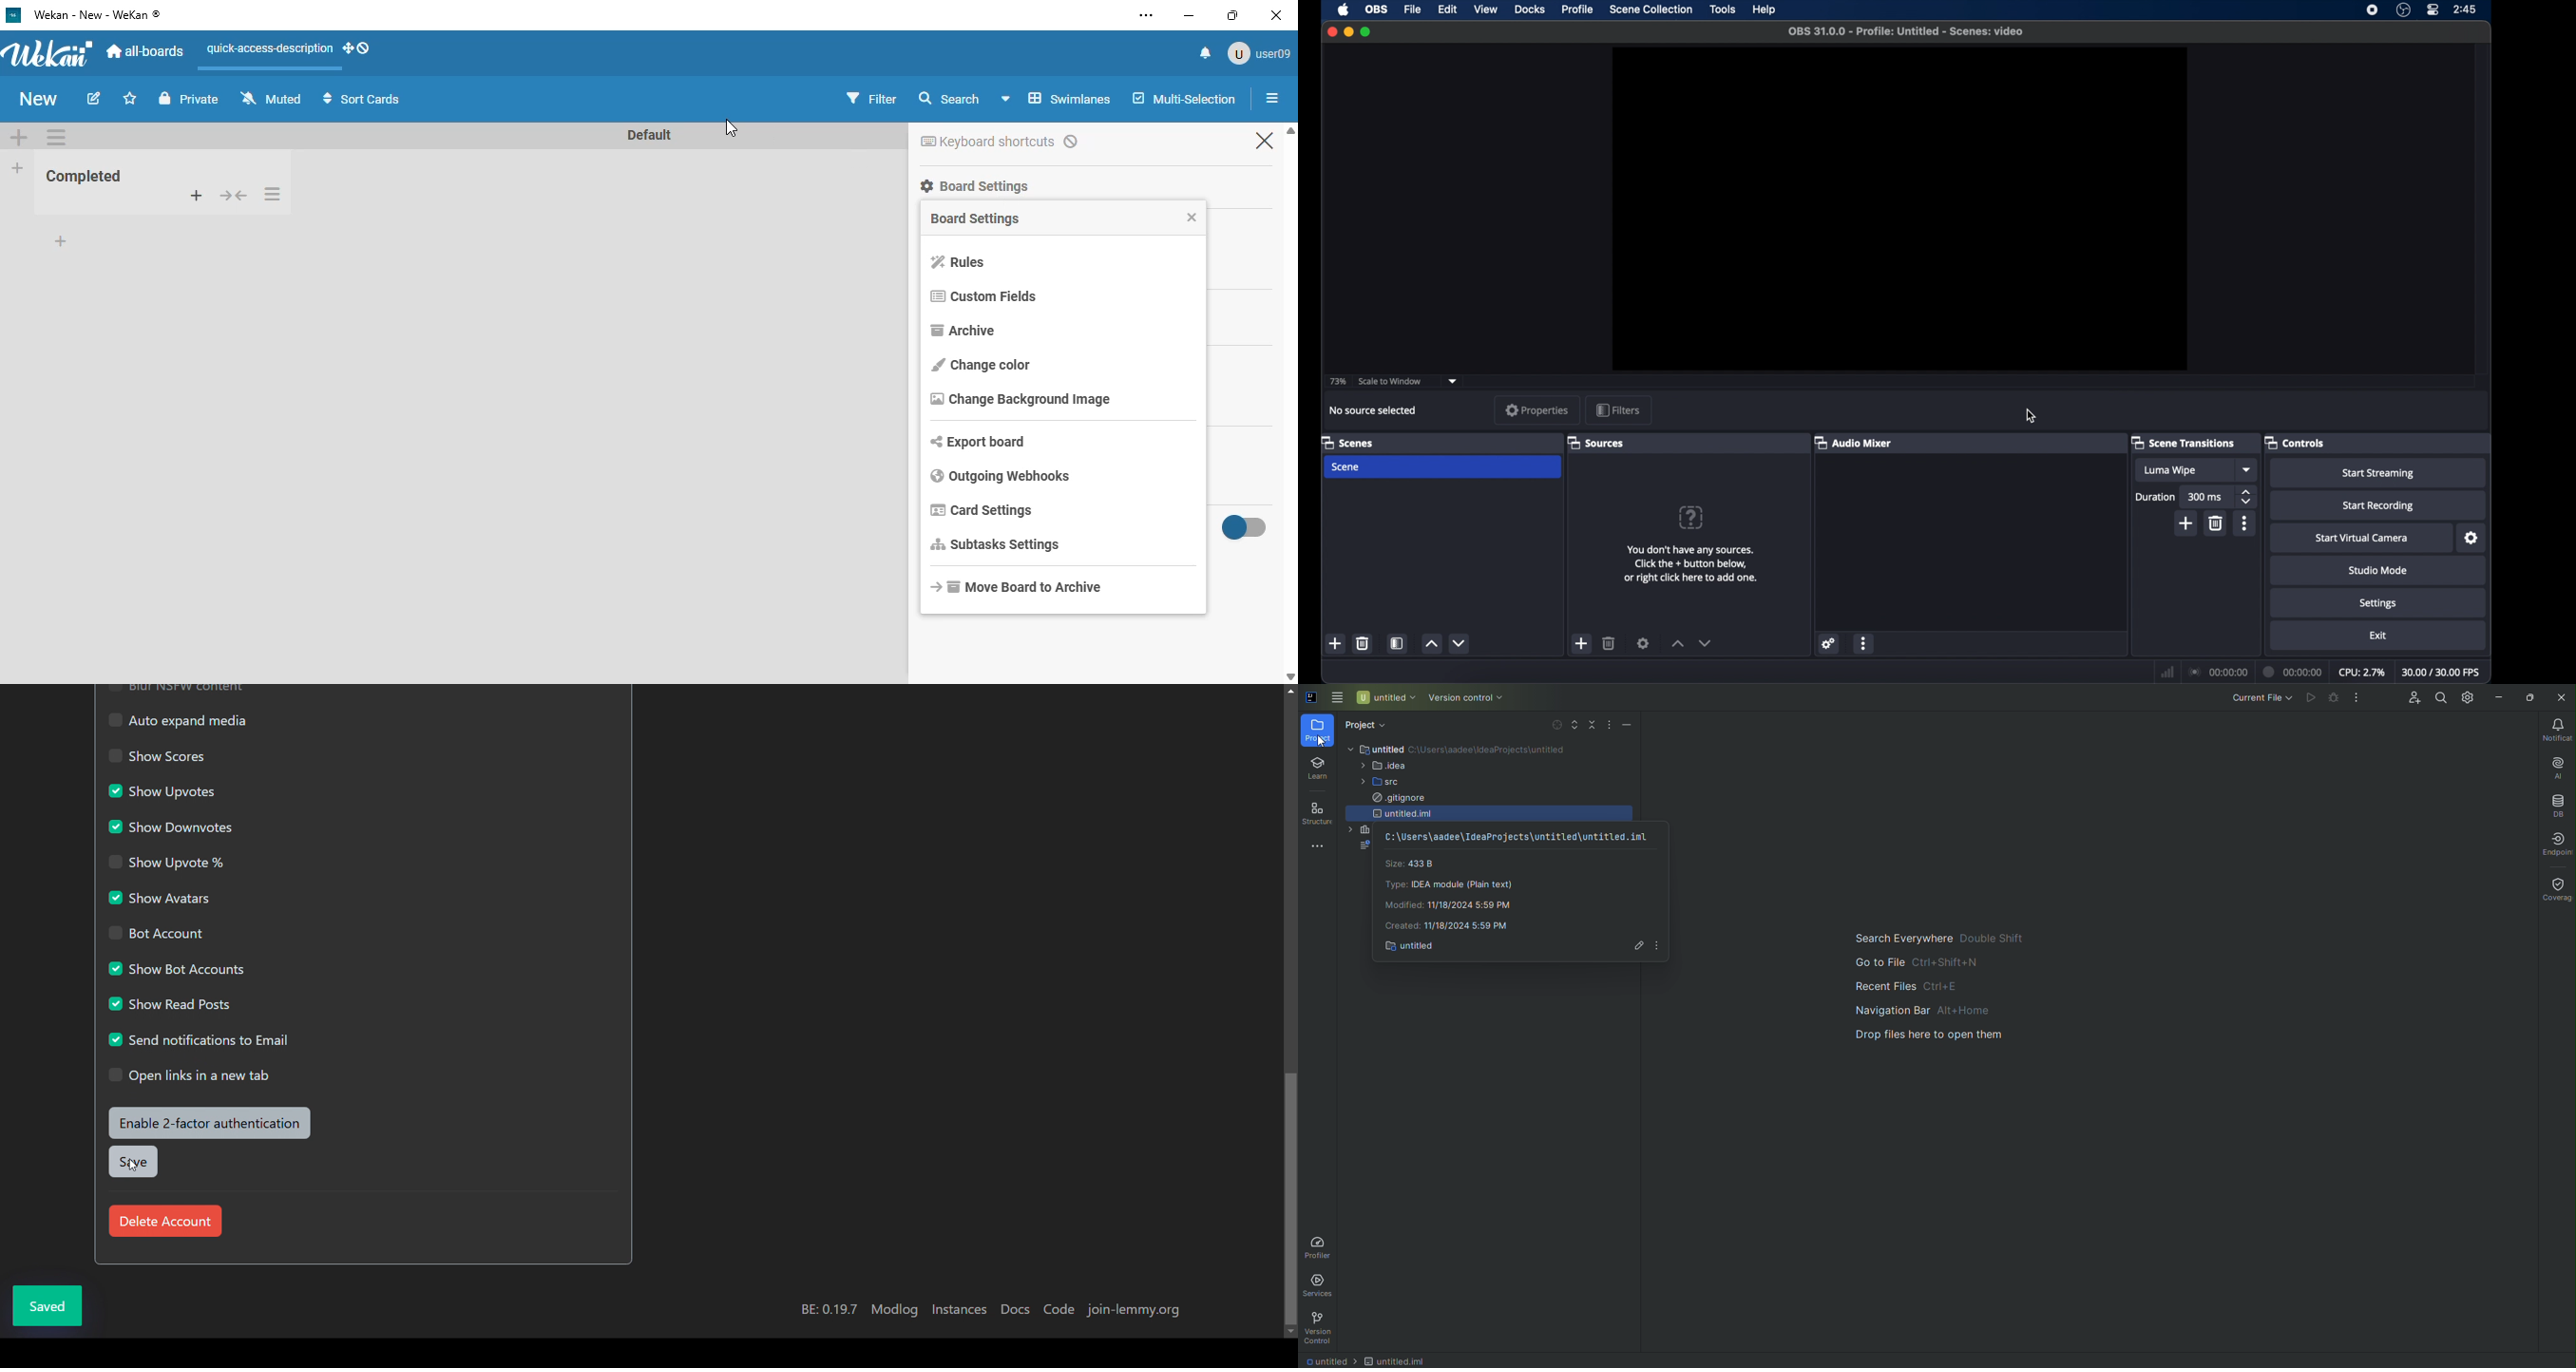 The image size is (2576, 1372). I want to click on luma wipe, so click(2182, 470).